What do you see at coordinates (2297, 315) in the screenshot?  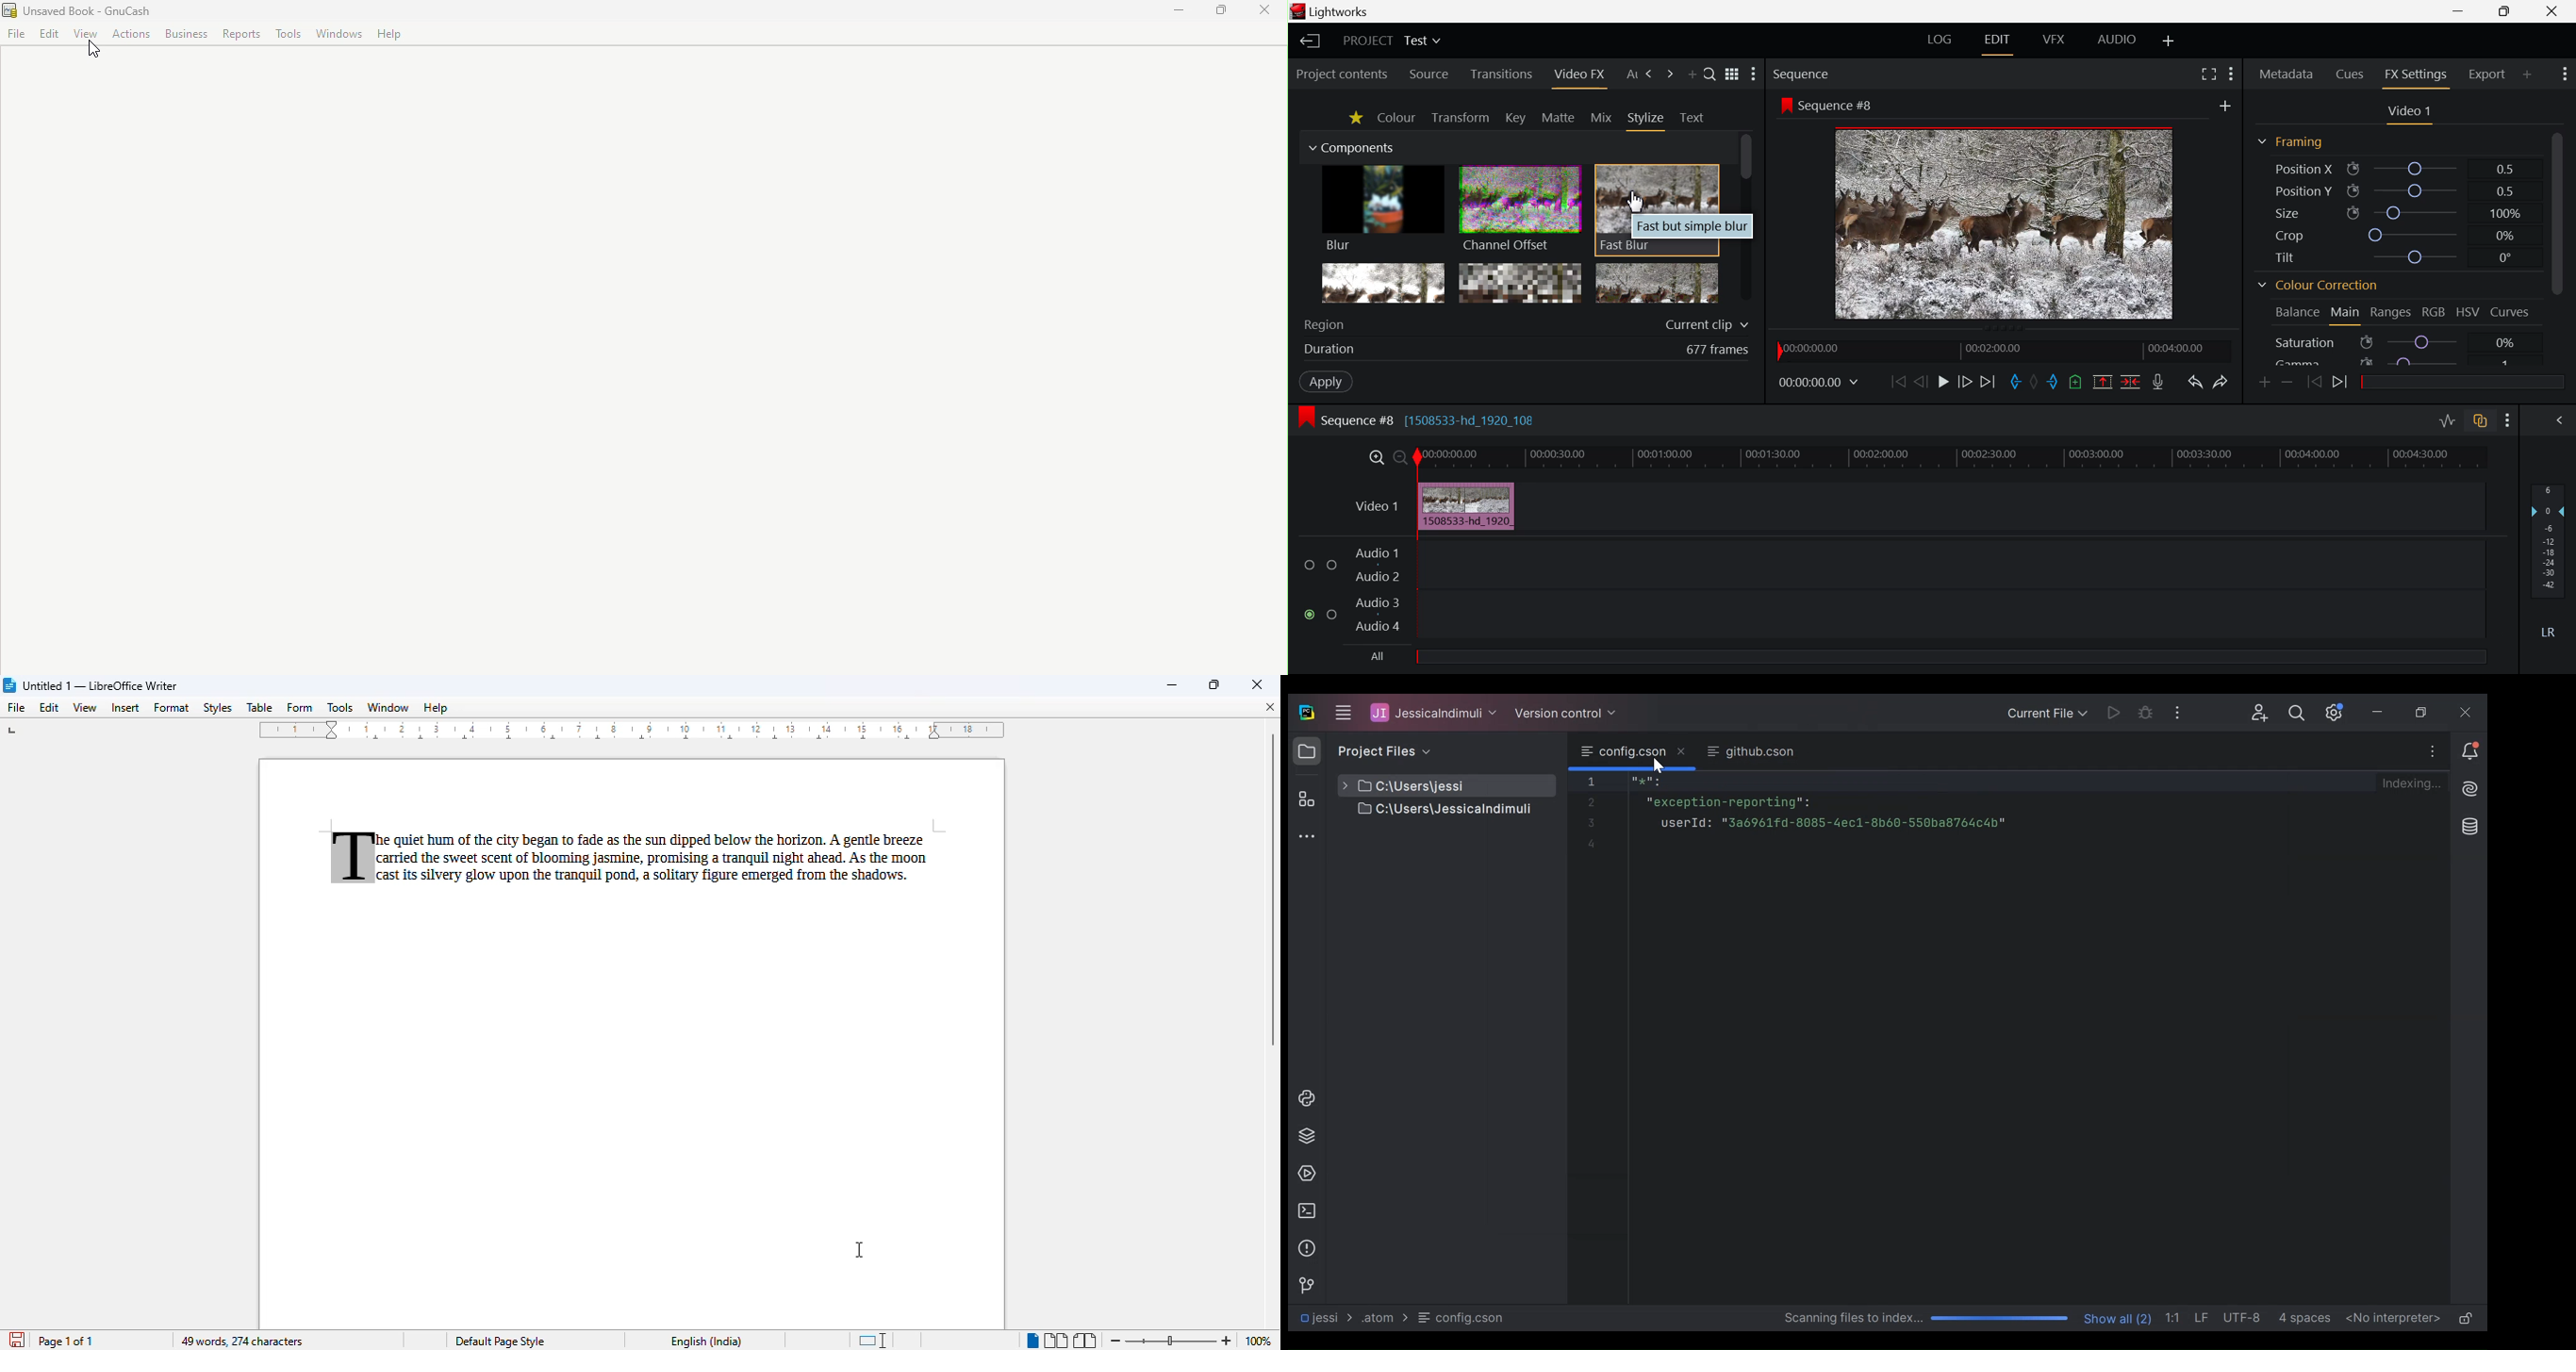 I see `Balance` at bounding box center [2297, 315].